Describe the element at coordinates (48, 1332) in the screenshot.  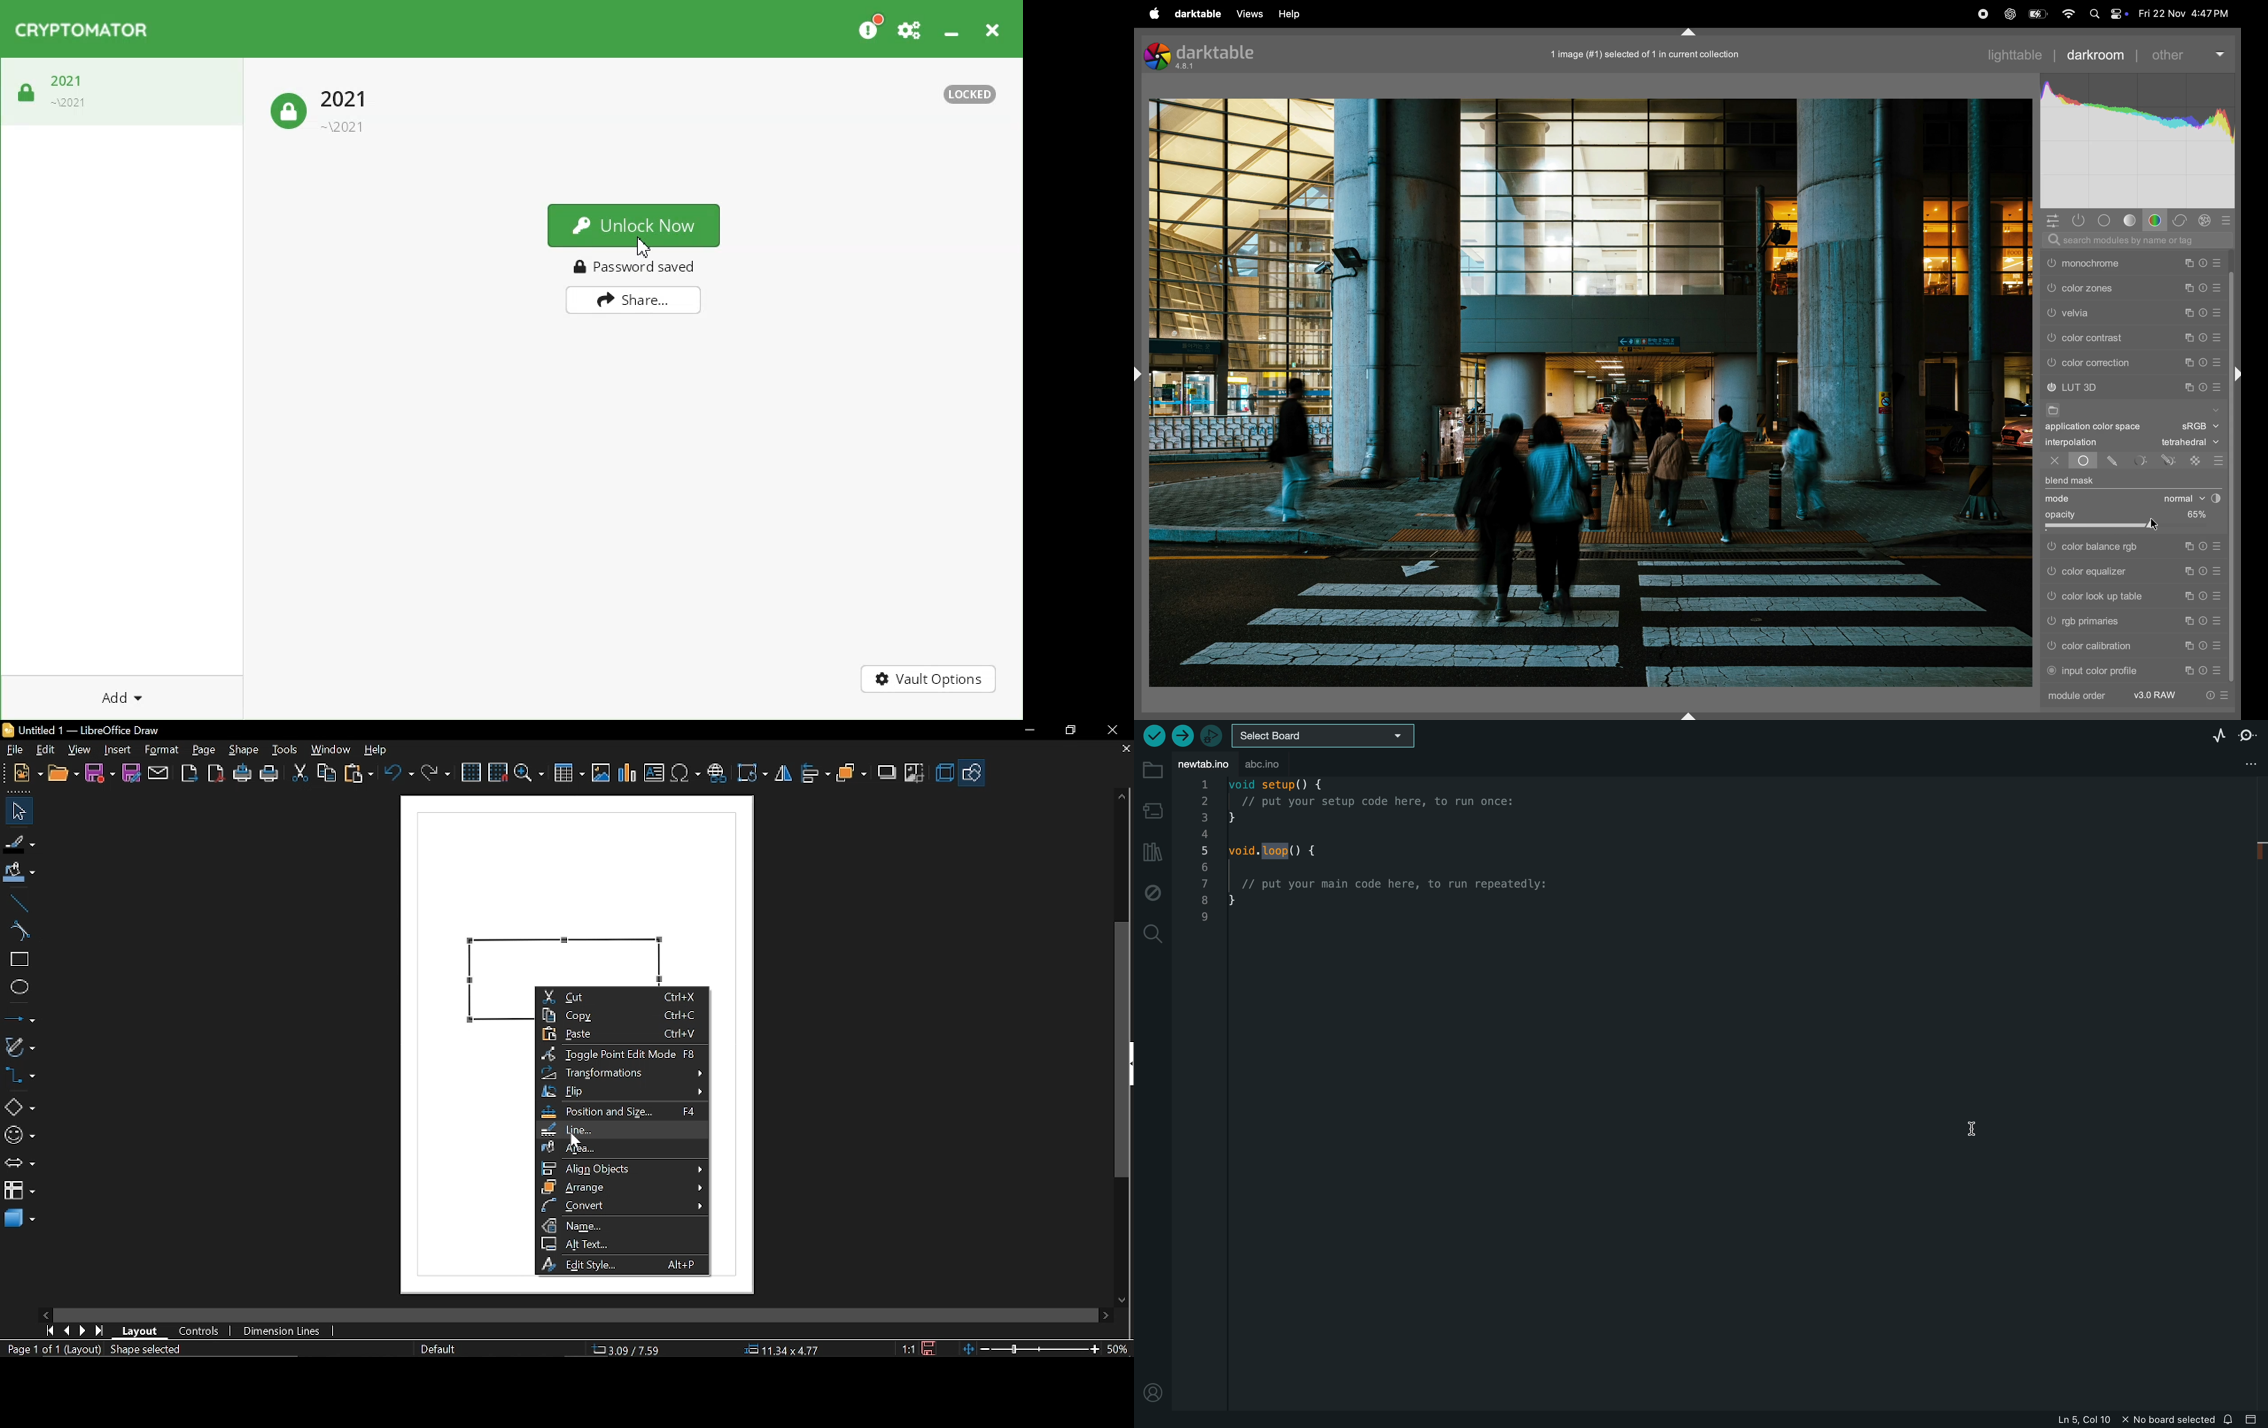
I see `go to first page` at that location.